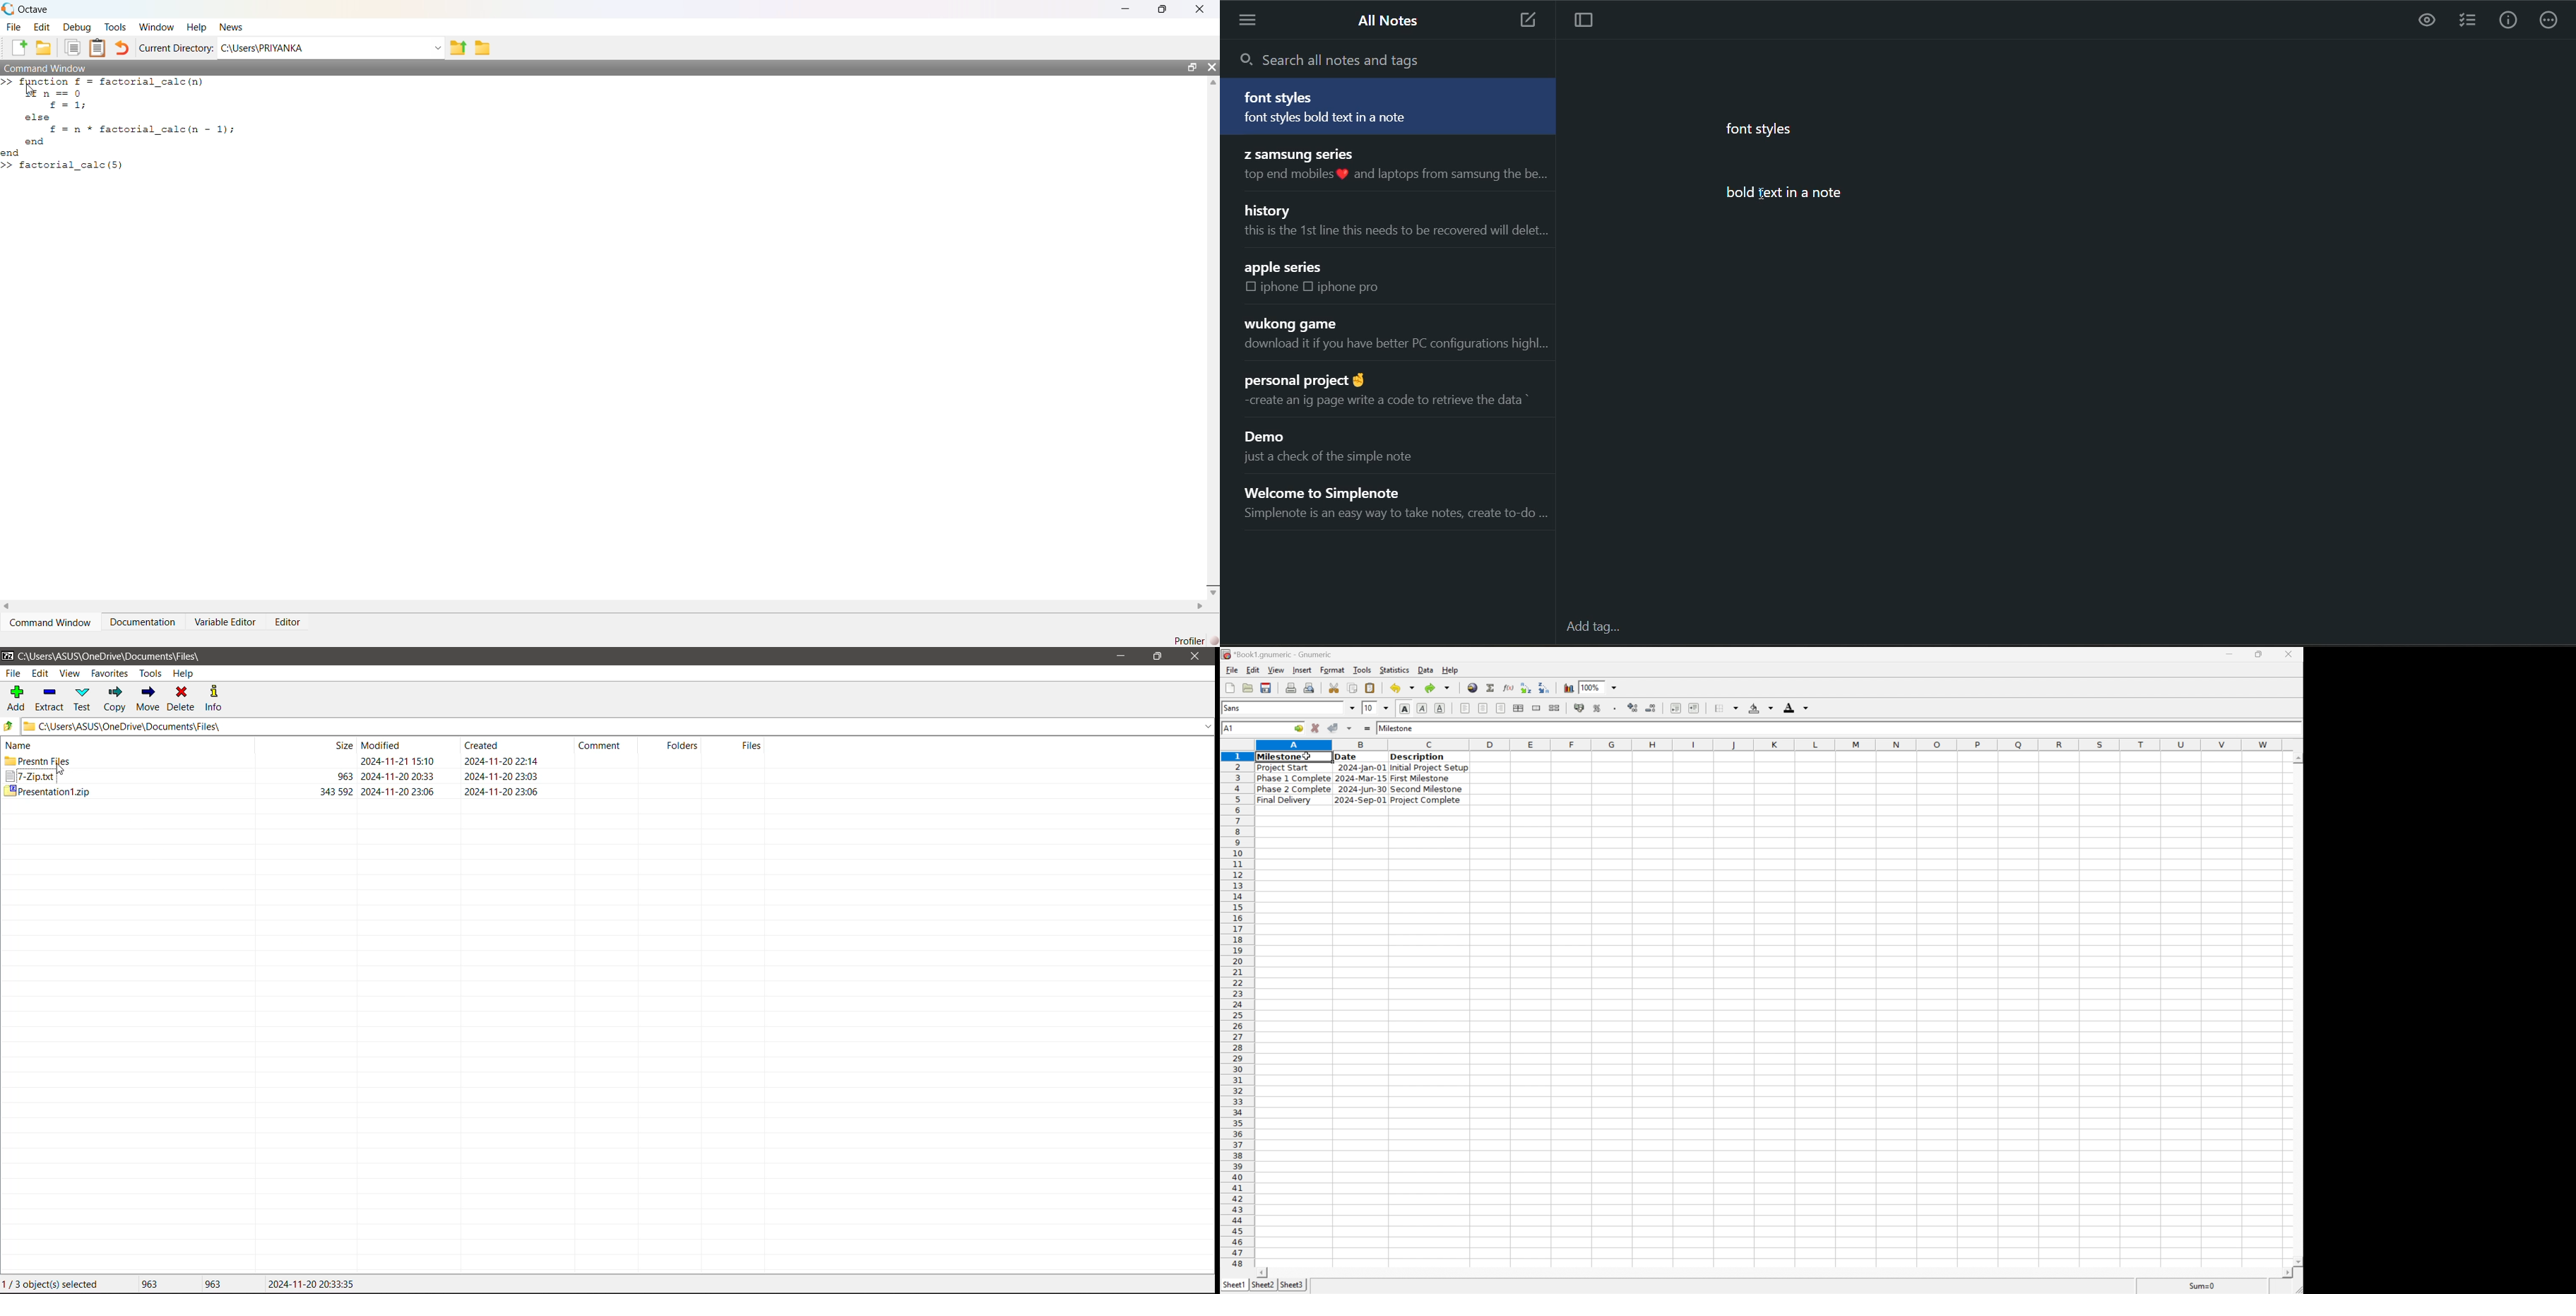  I want to click on sheet2, so click(1260, 1287).